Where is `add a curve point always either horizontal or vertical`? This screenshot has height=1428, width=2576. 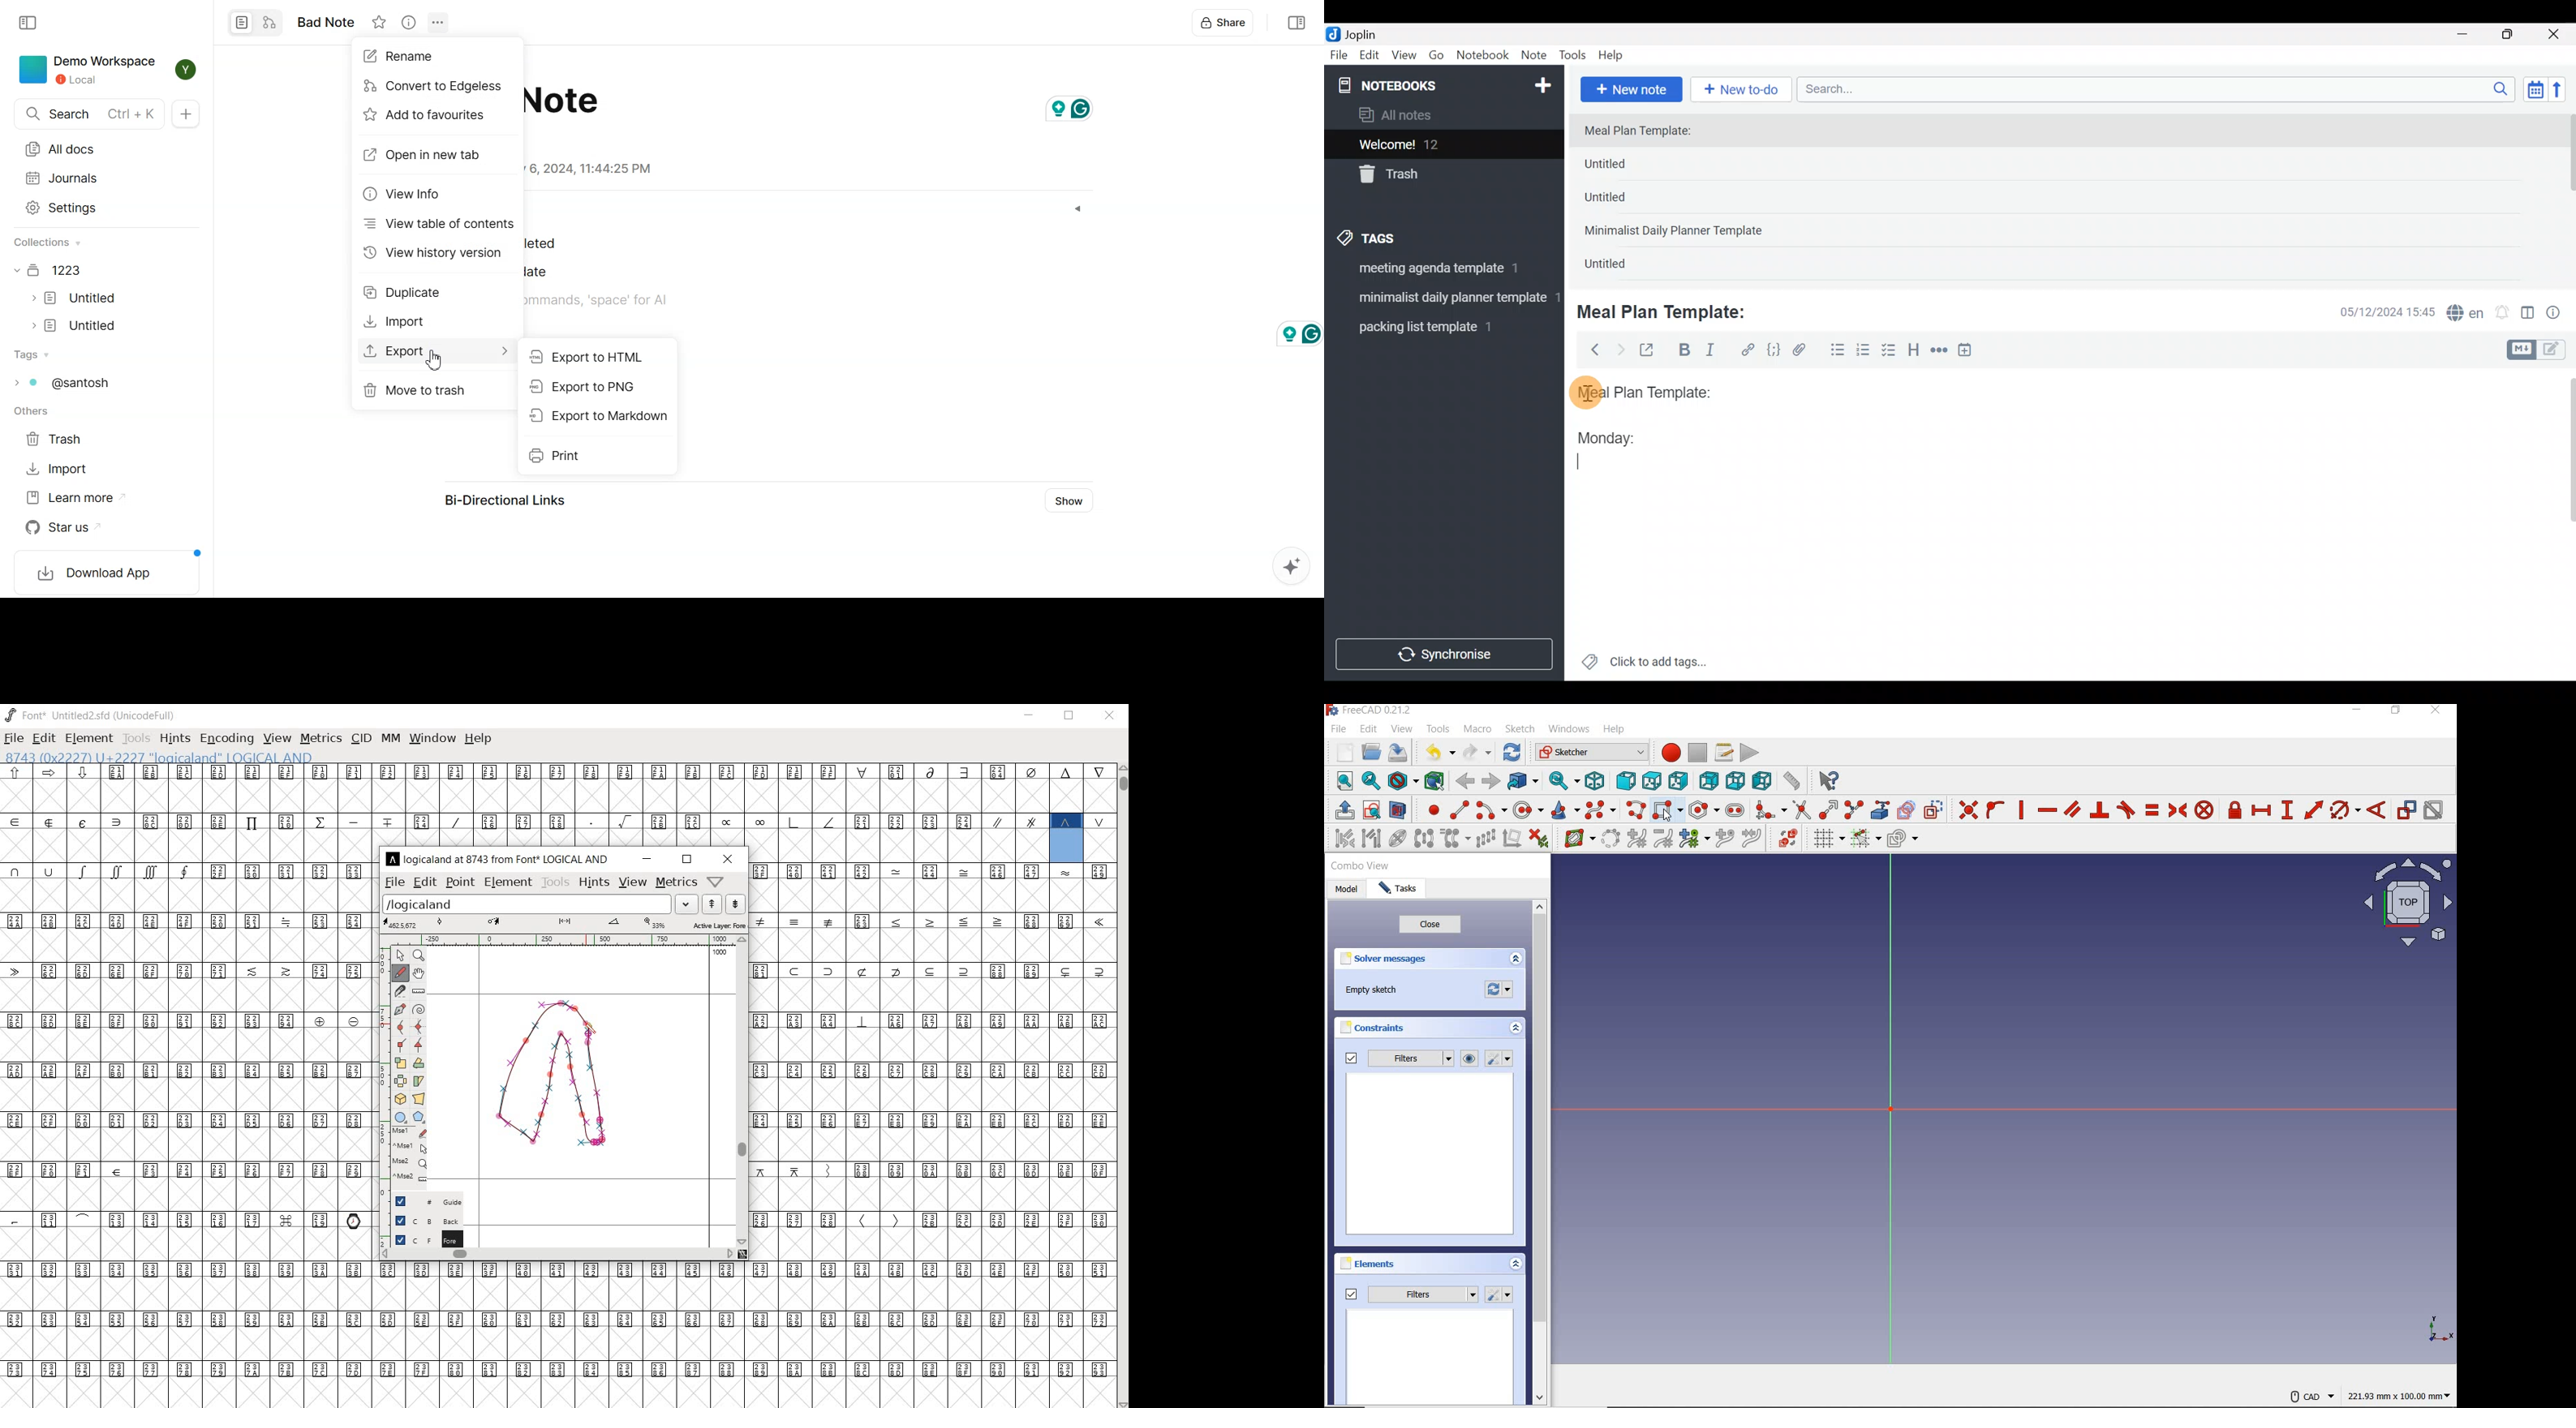 add a curve point always either horizontal or vertical is located at coordinates (403, 1026).